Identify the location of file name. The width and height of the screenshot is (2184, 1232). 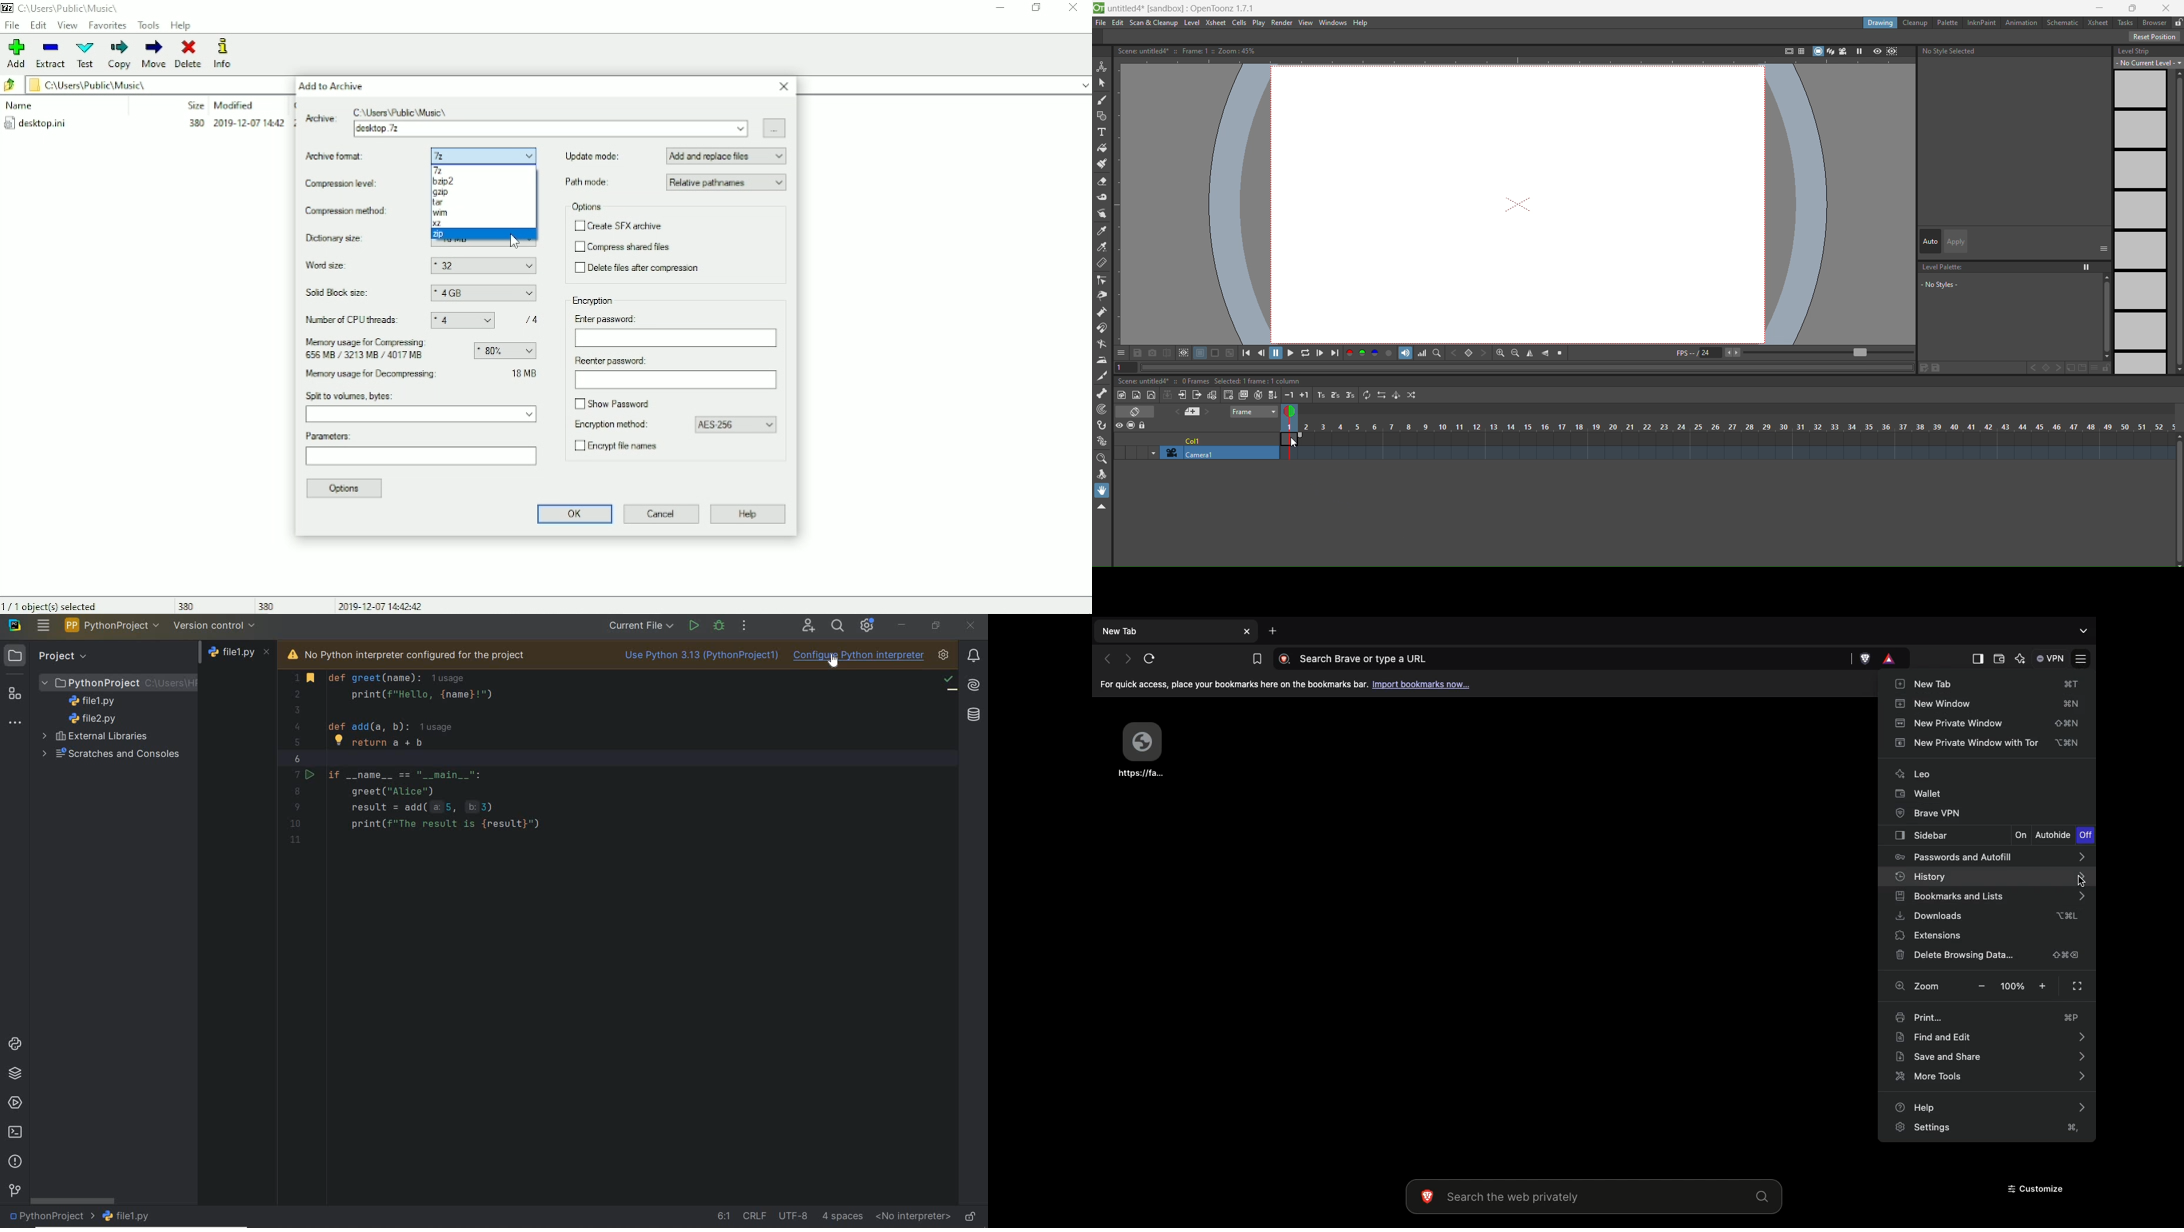
(129, 1216).